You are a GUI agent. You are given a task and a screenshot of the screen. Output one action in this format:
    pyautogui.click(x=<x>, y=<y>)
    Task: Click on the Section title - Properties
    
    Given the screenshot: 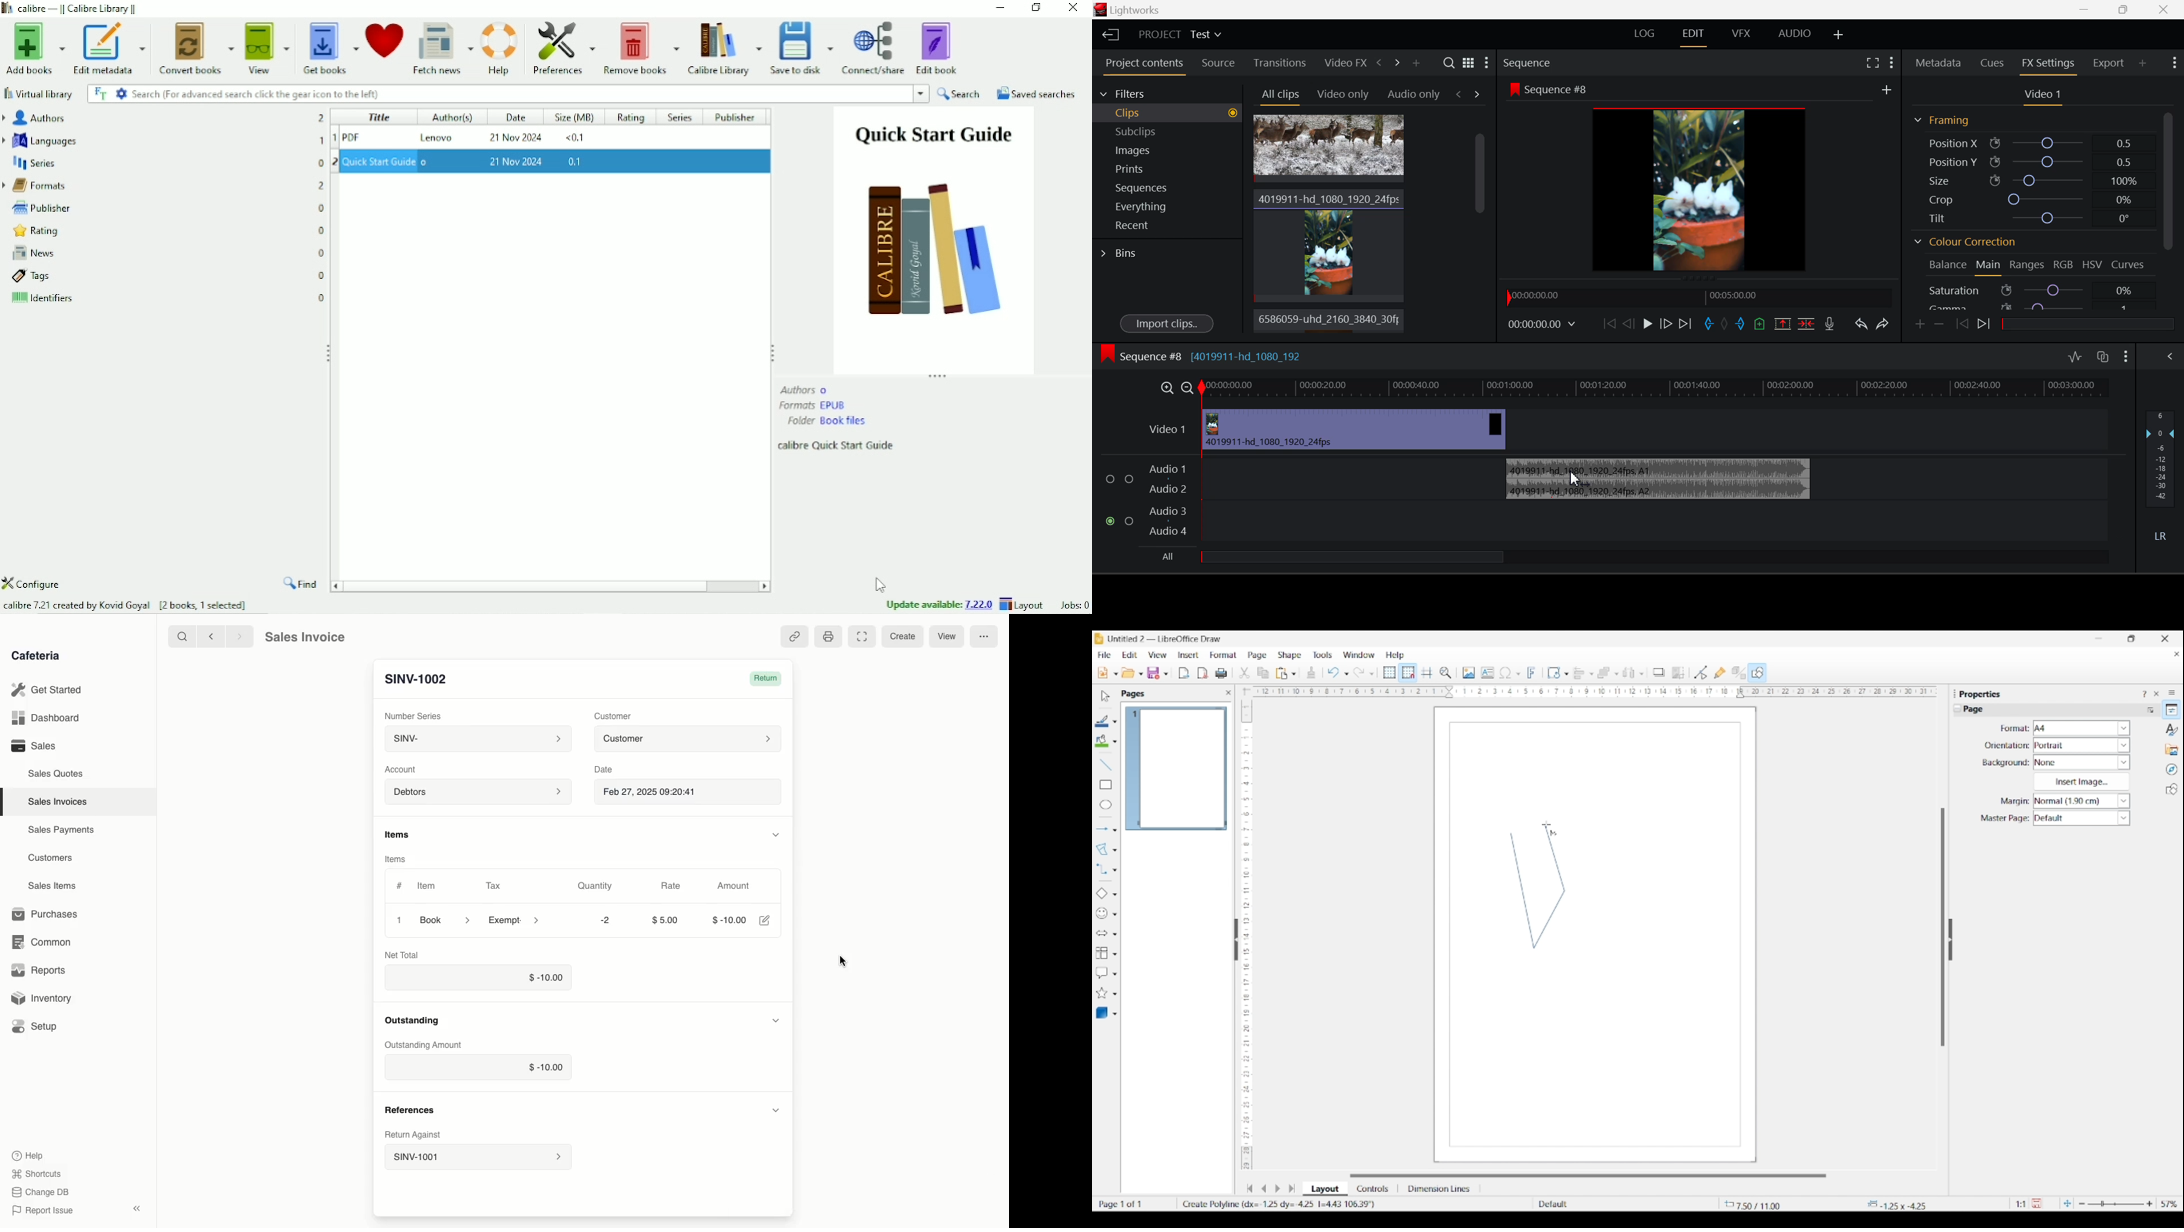 What is the action you would take?
    pyautogui.click(x=1982, y=694)
    